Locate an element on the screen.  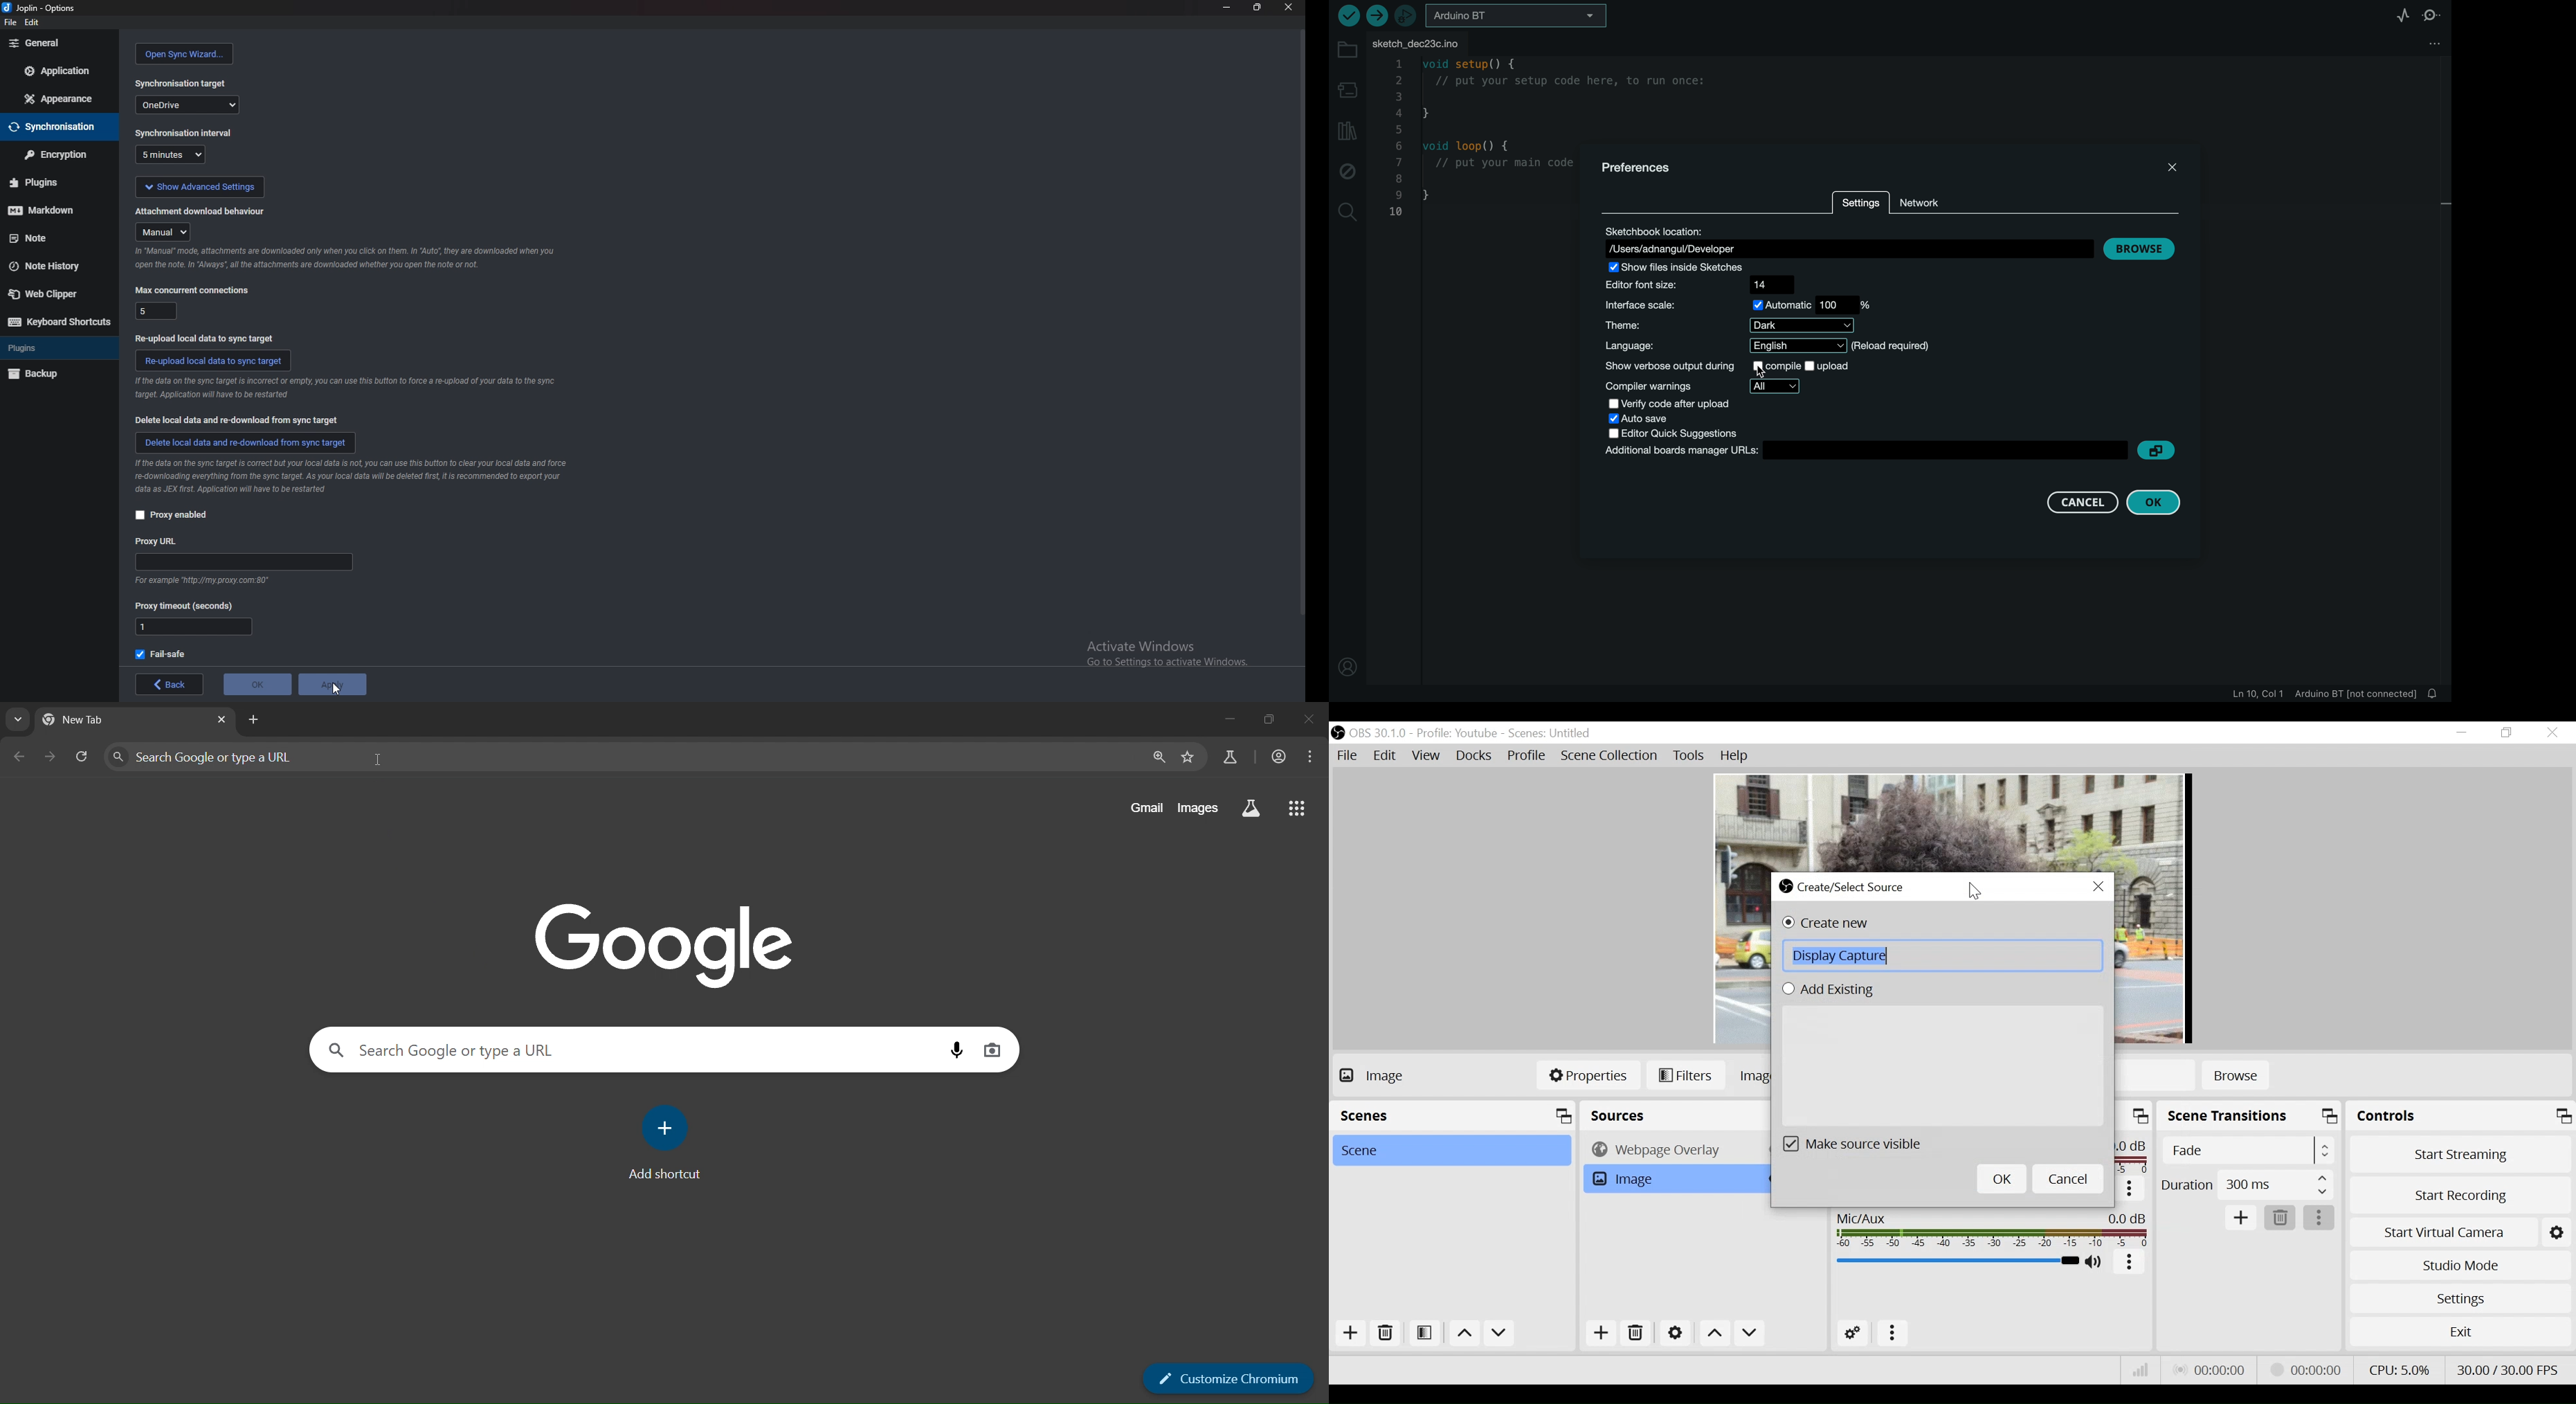
Move down is located at coordinates (1749, 1332).